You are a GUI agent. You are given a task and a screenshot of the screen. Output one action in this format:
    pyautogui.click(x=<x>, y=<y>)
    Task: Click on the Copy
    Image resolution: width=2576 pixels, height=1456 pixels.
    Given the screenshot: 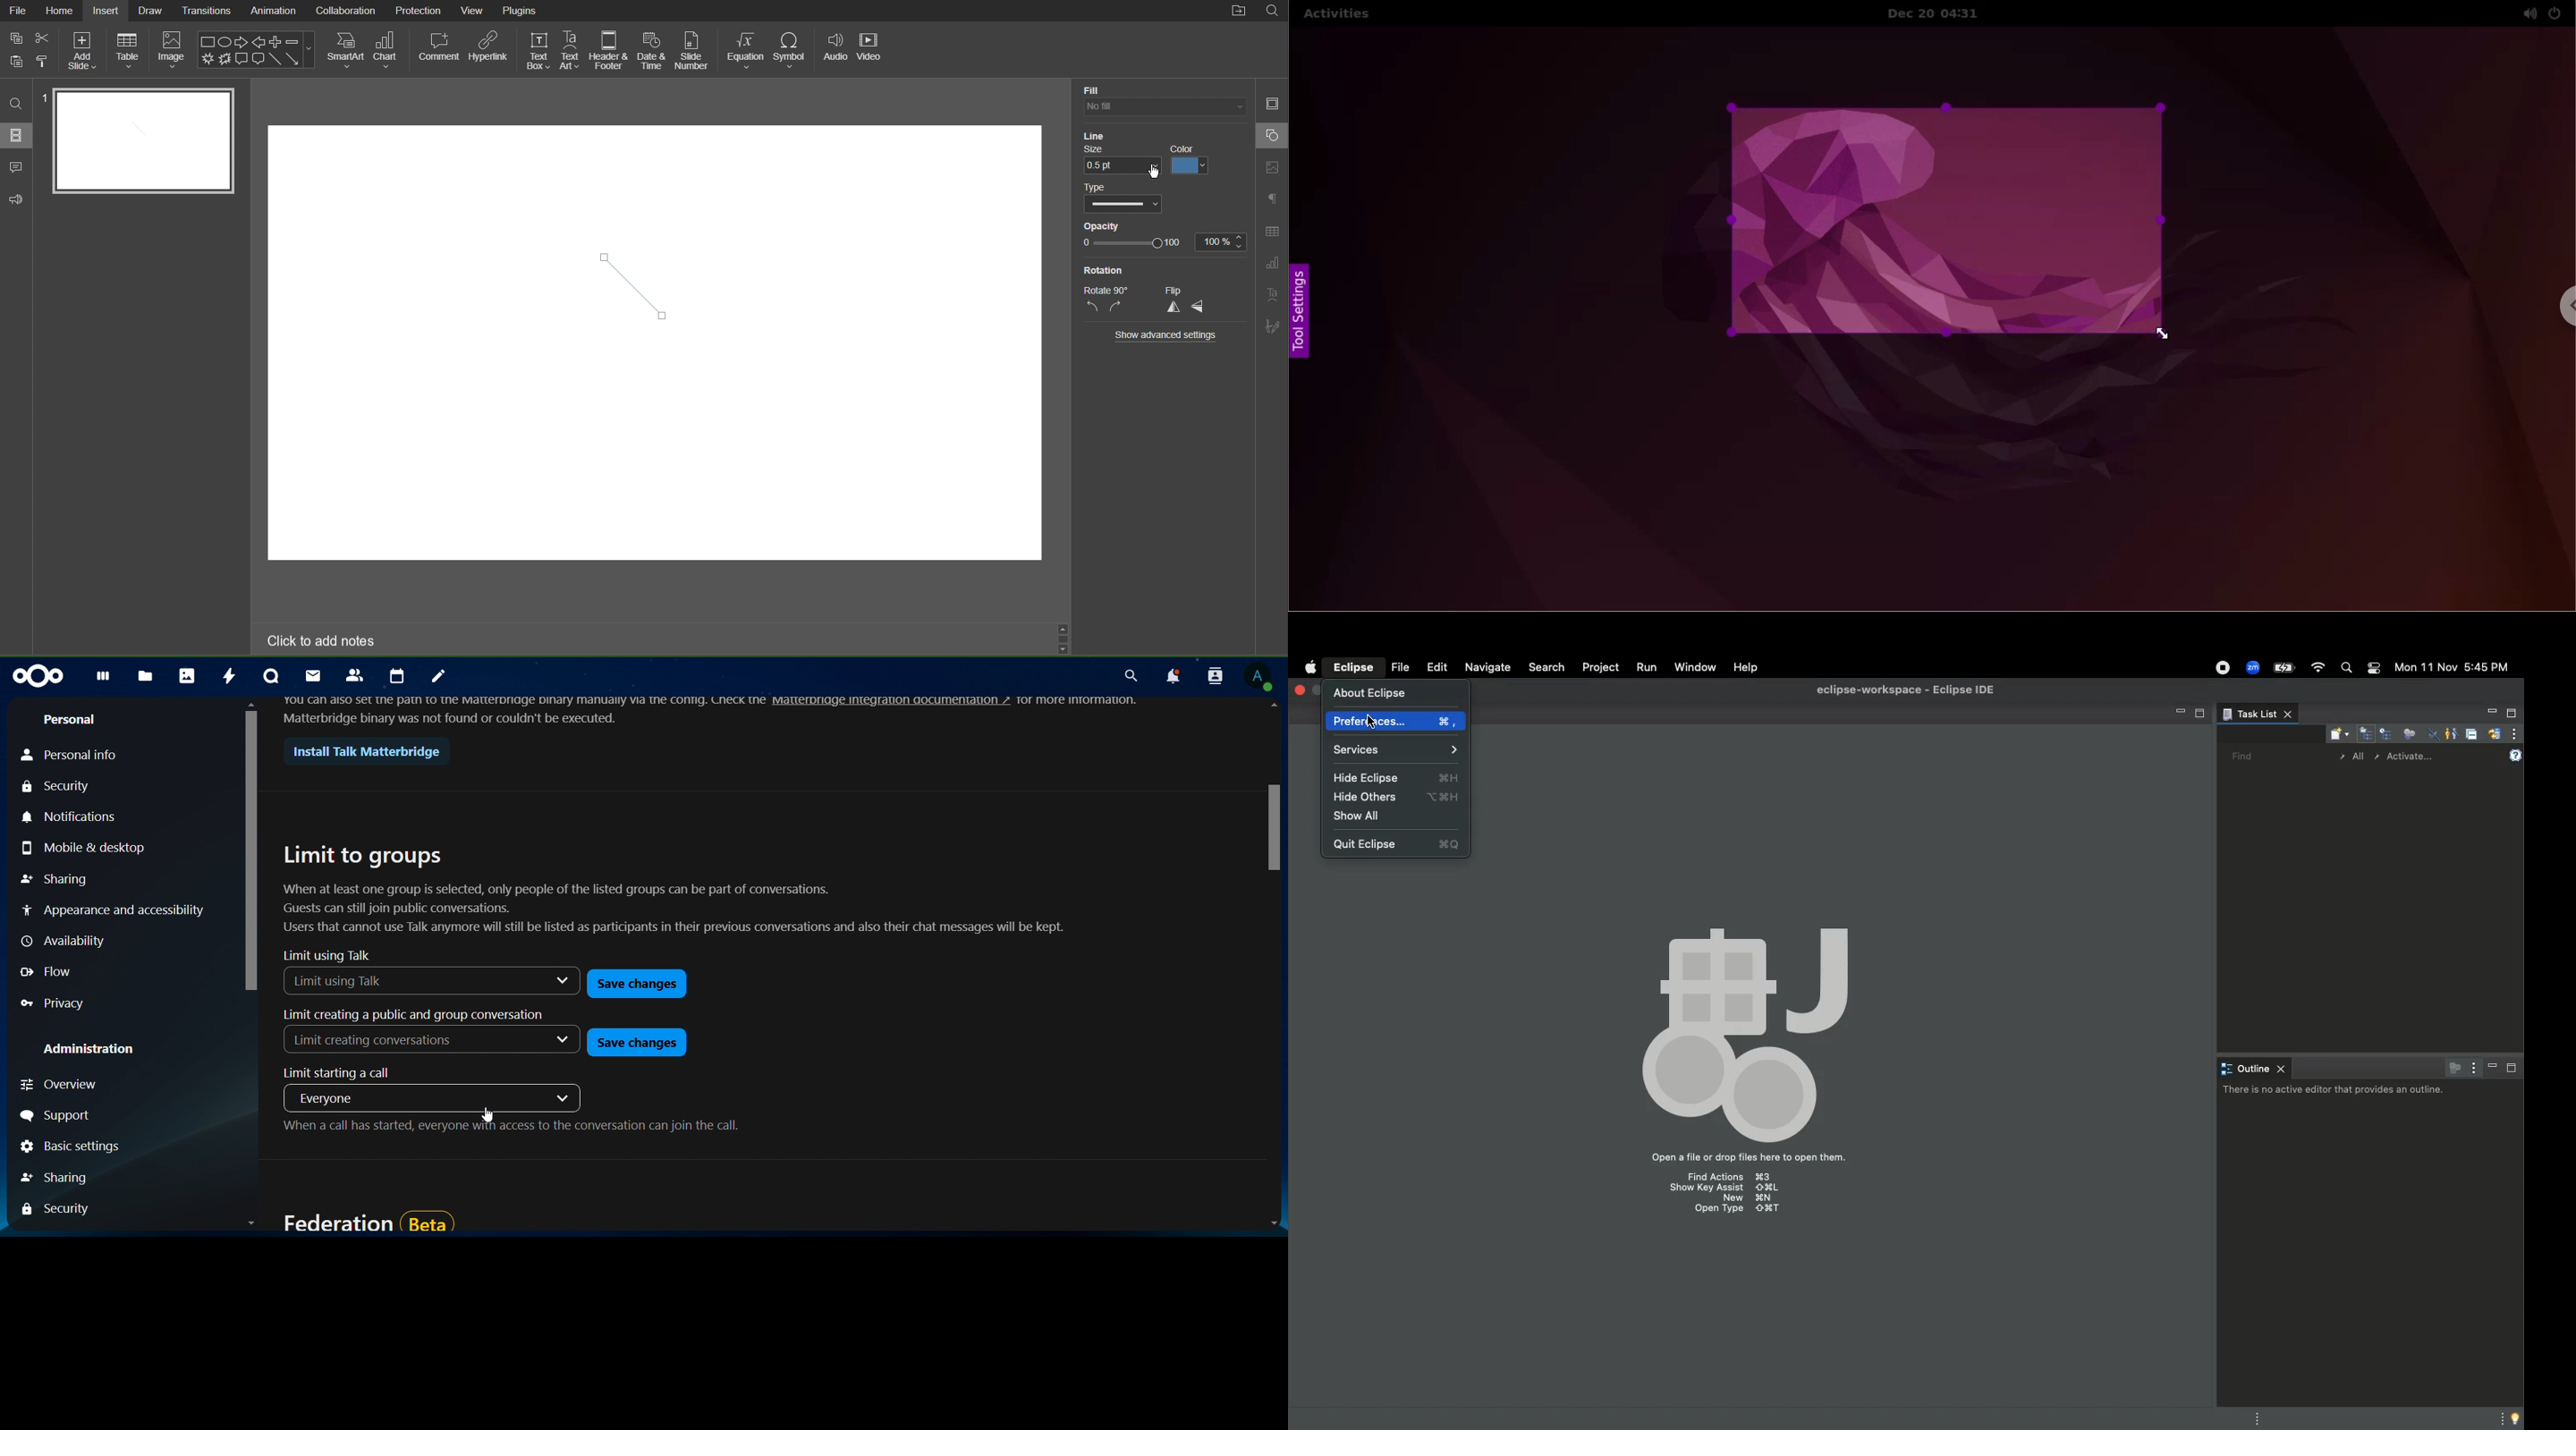 What is the action you would take?
    pyautogui.click(x=15, y=62)
    